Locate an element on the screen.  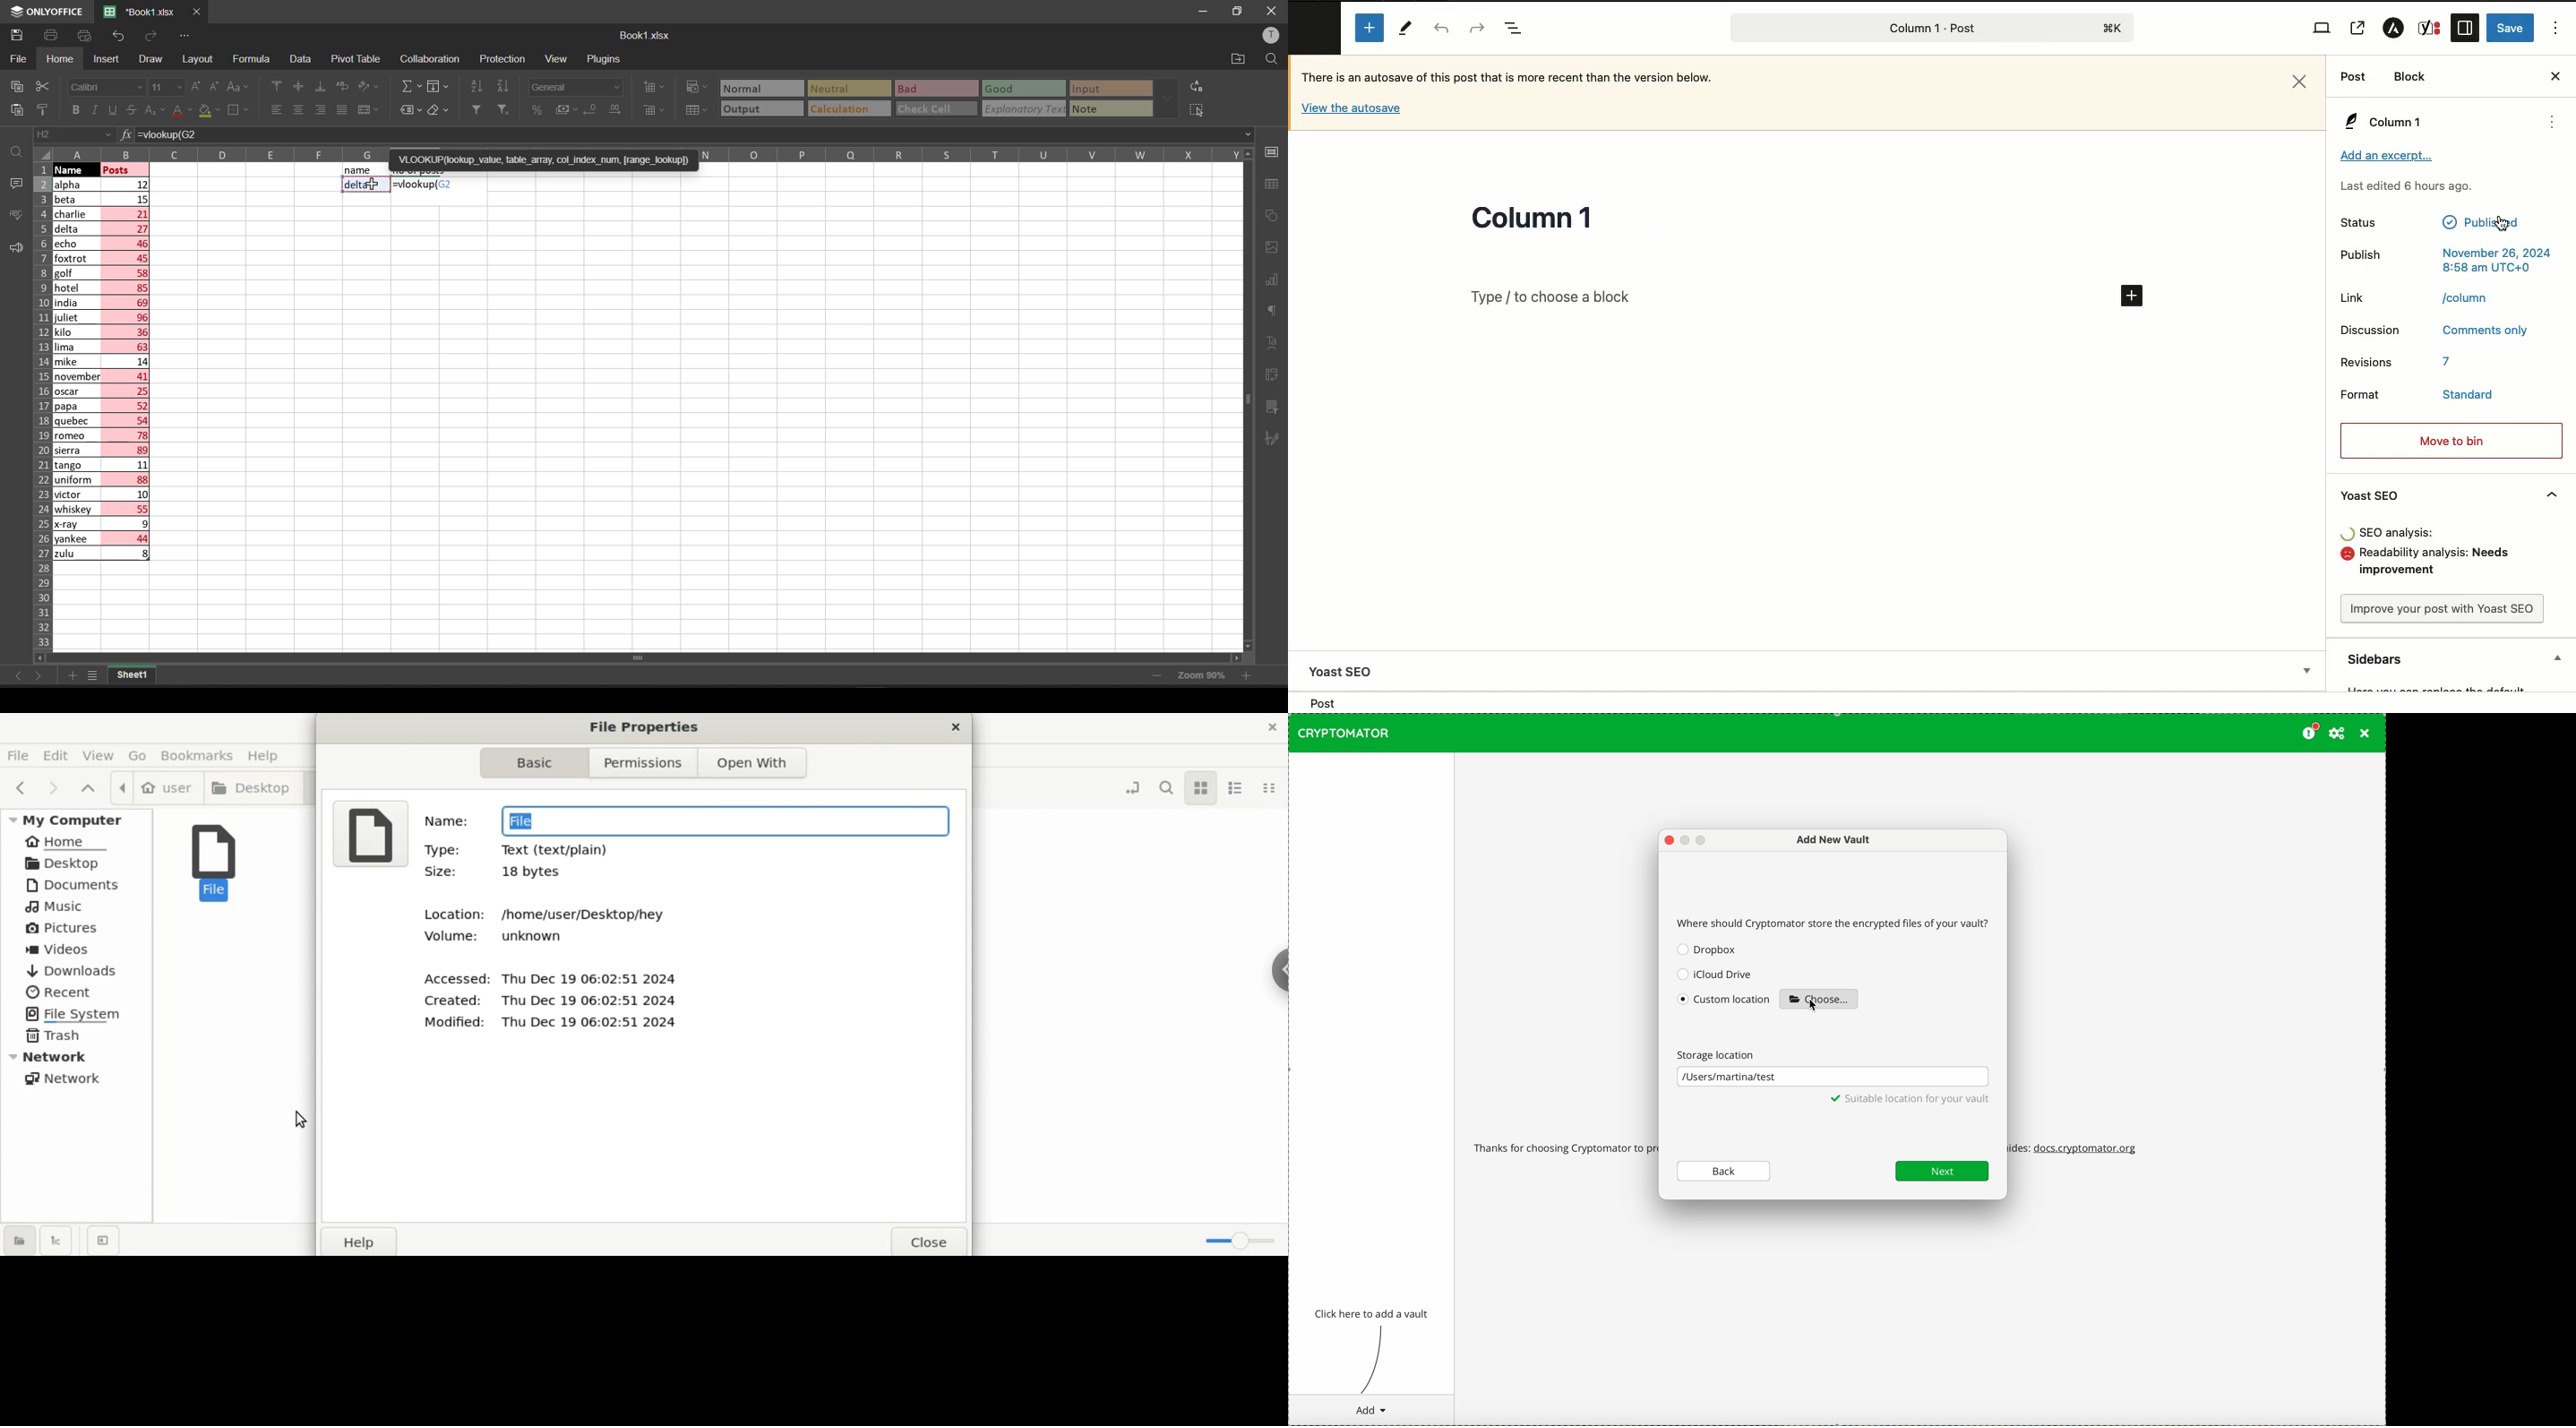
Yoast SEO is located at coordinates (1346, 672).